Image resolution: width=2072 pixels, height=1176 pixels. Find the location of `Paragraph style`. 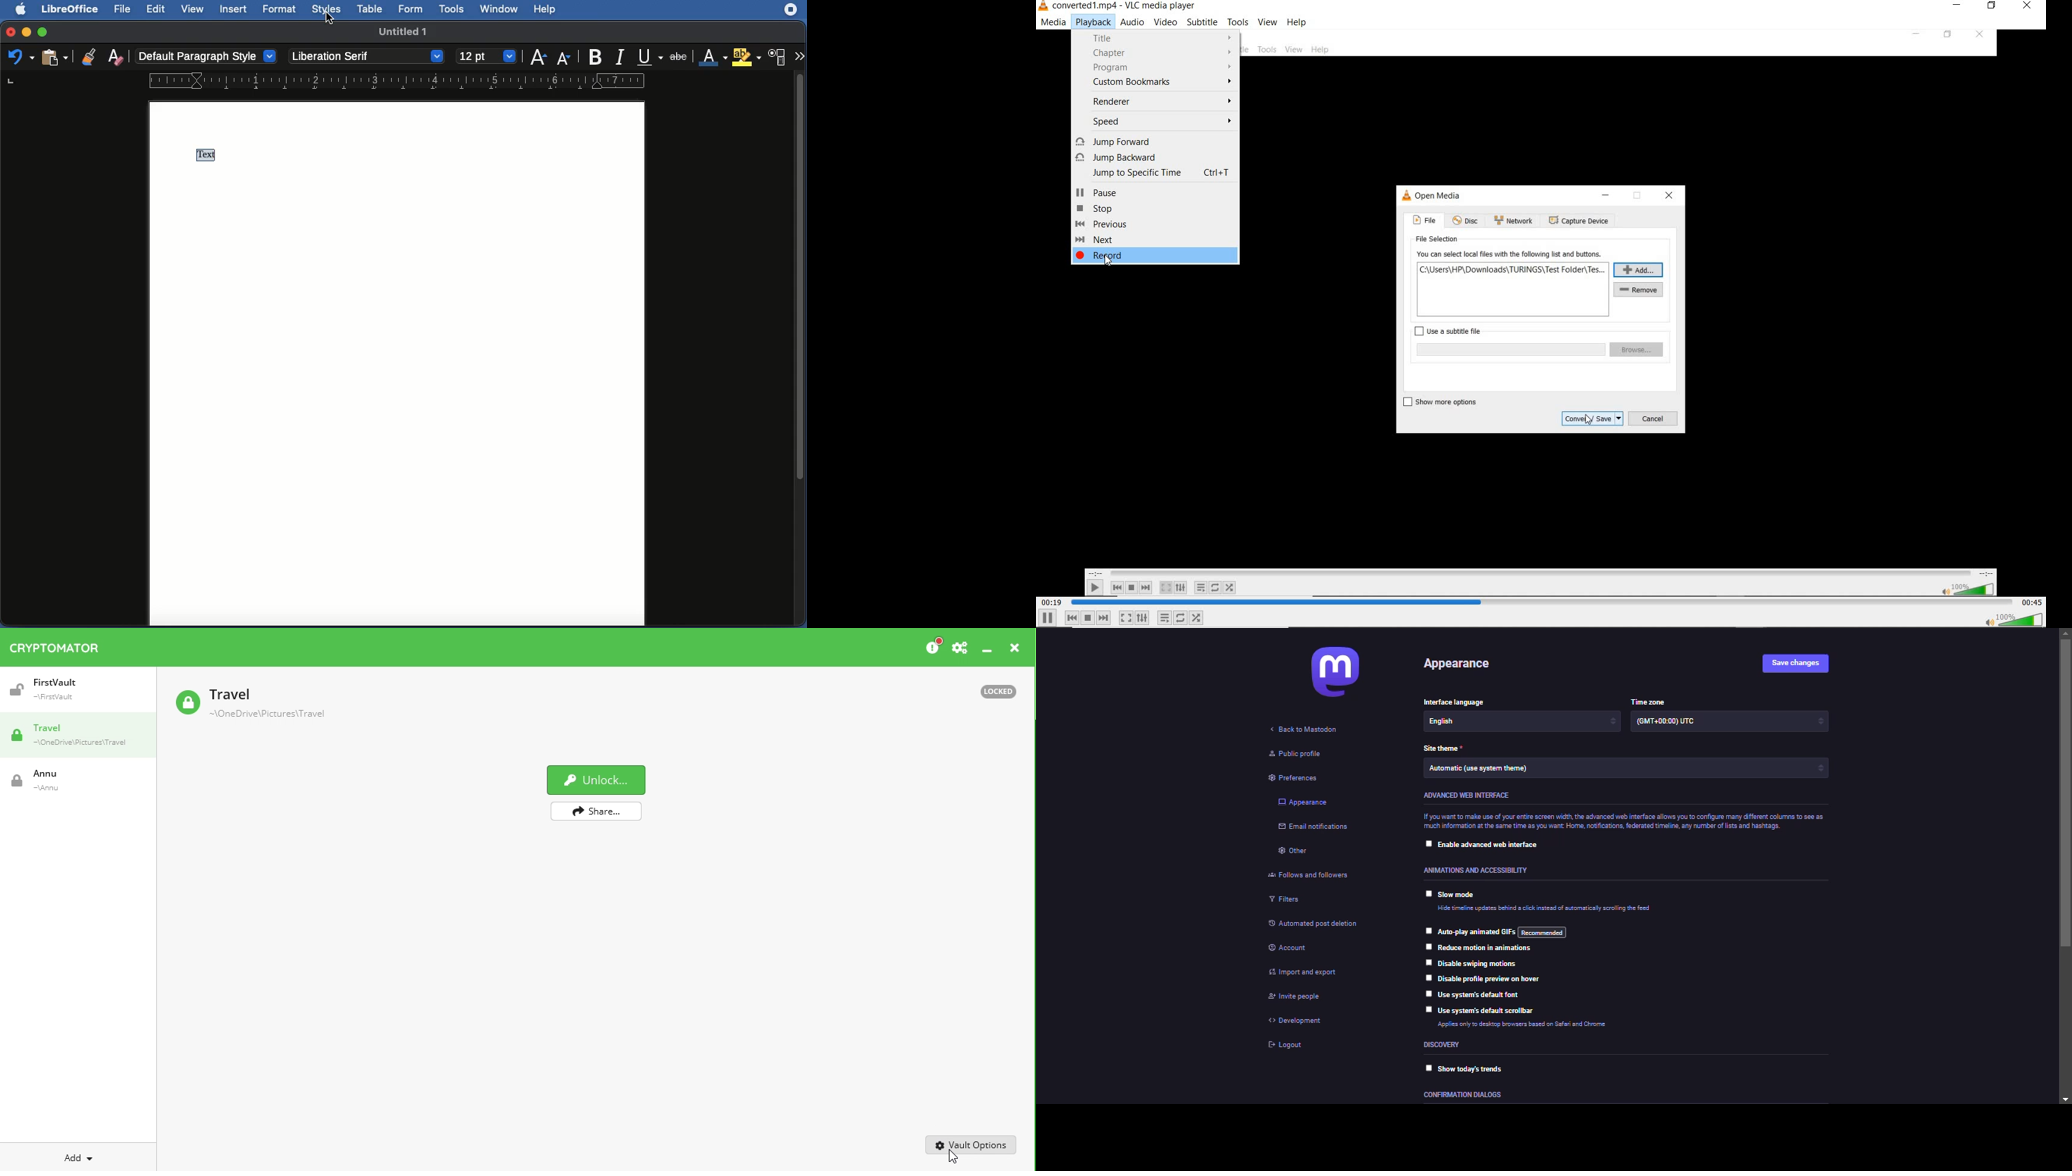

Paragraph style is located at coordinates (208, 56).